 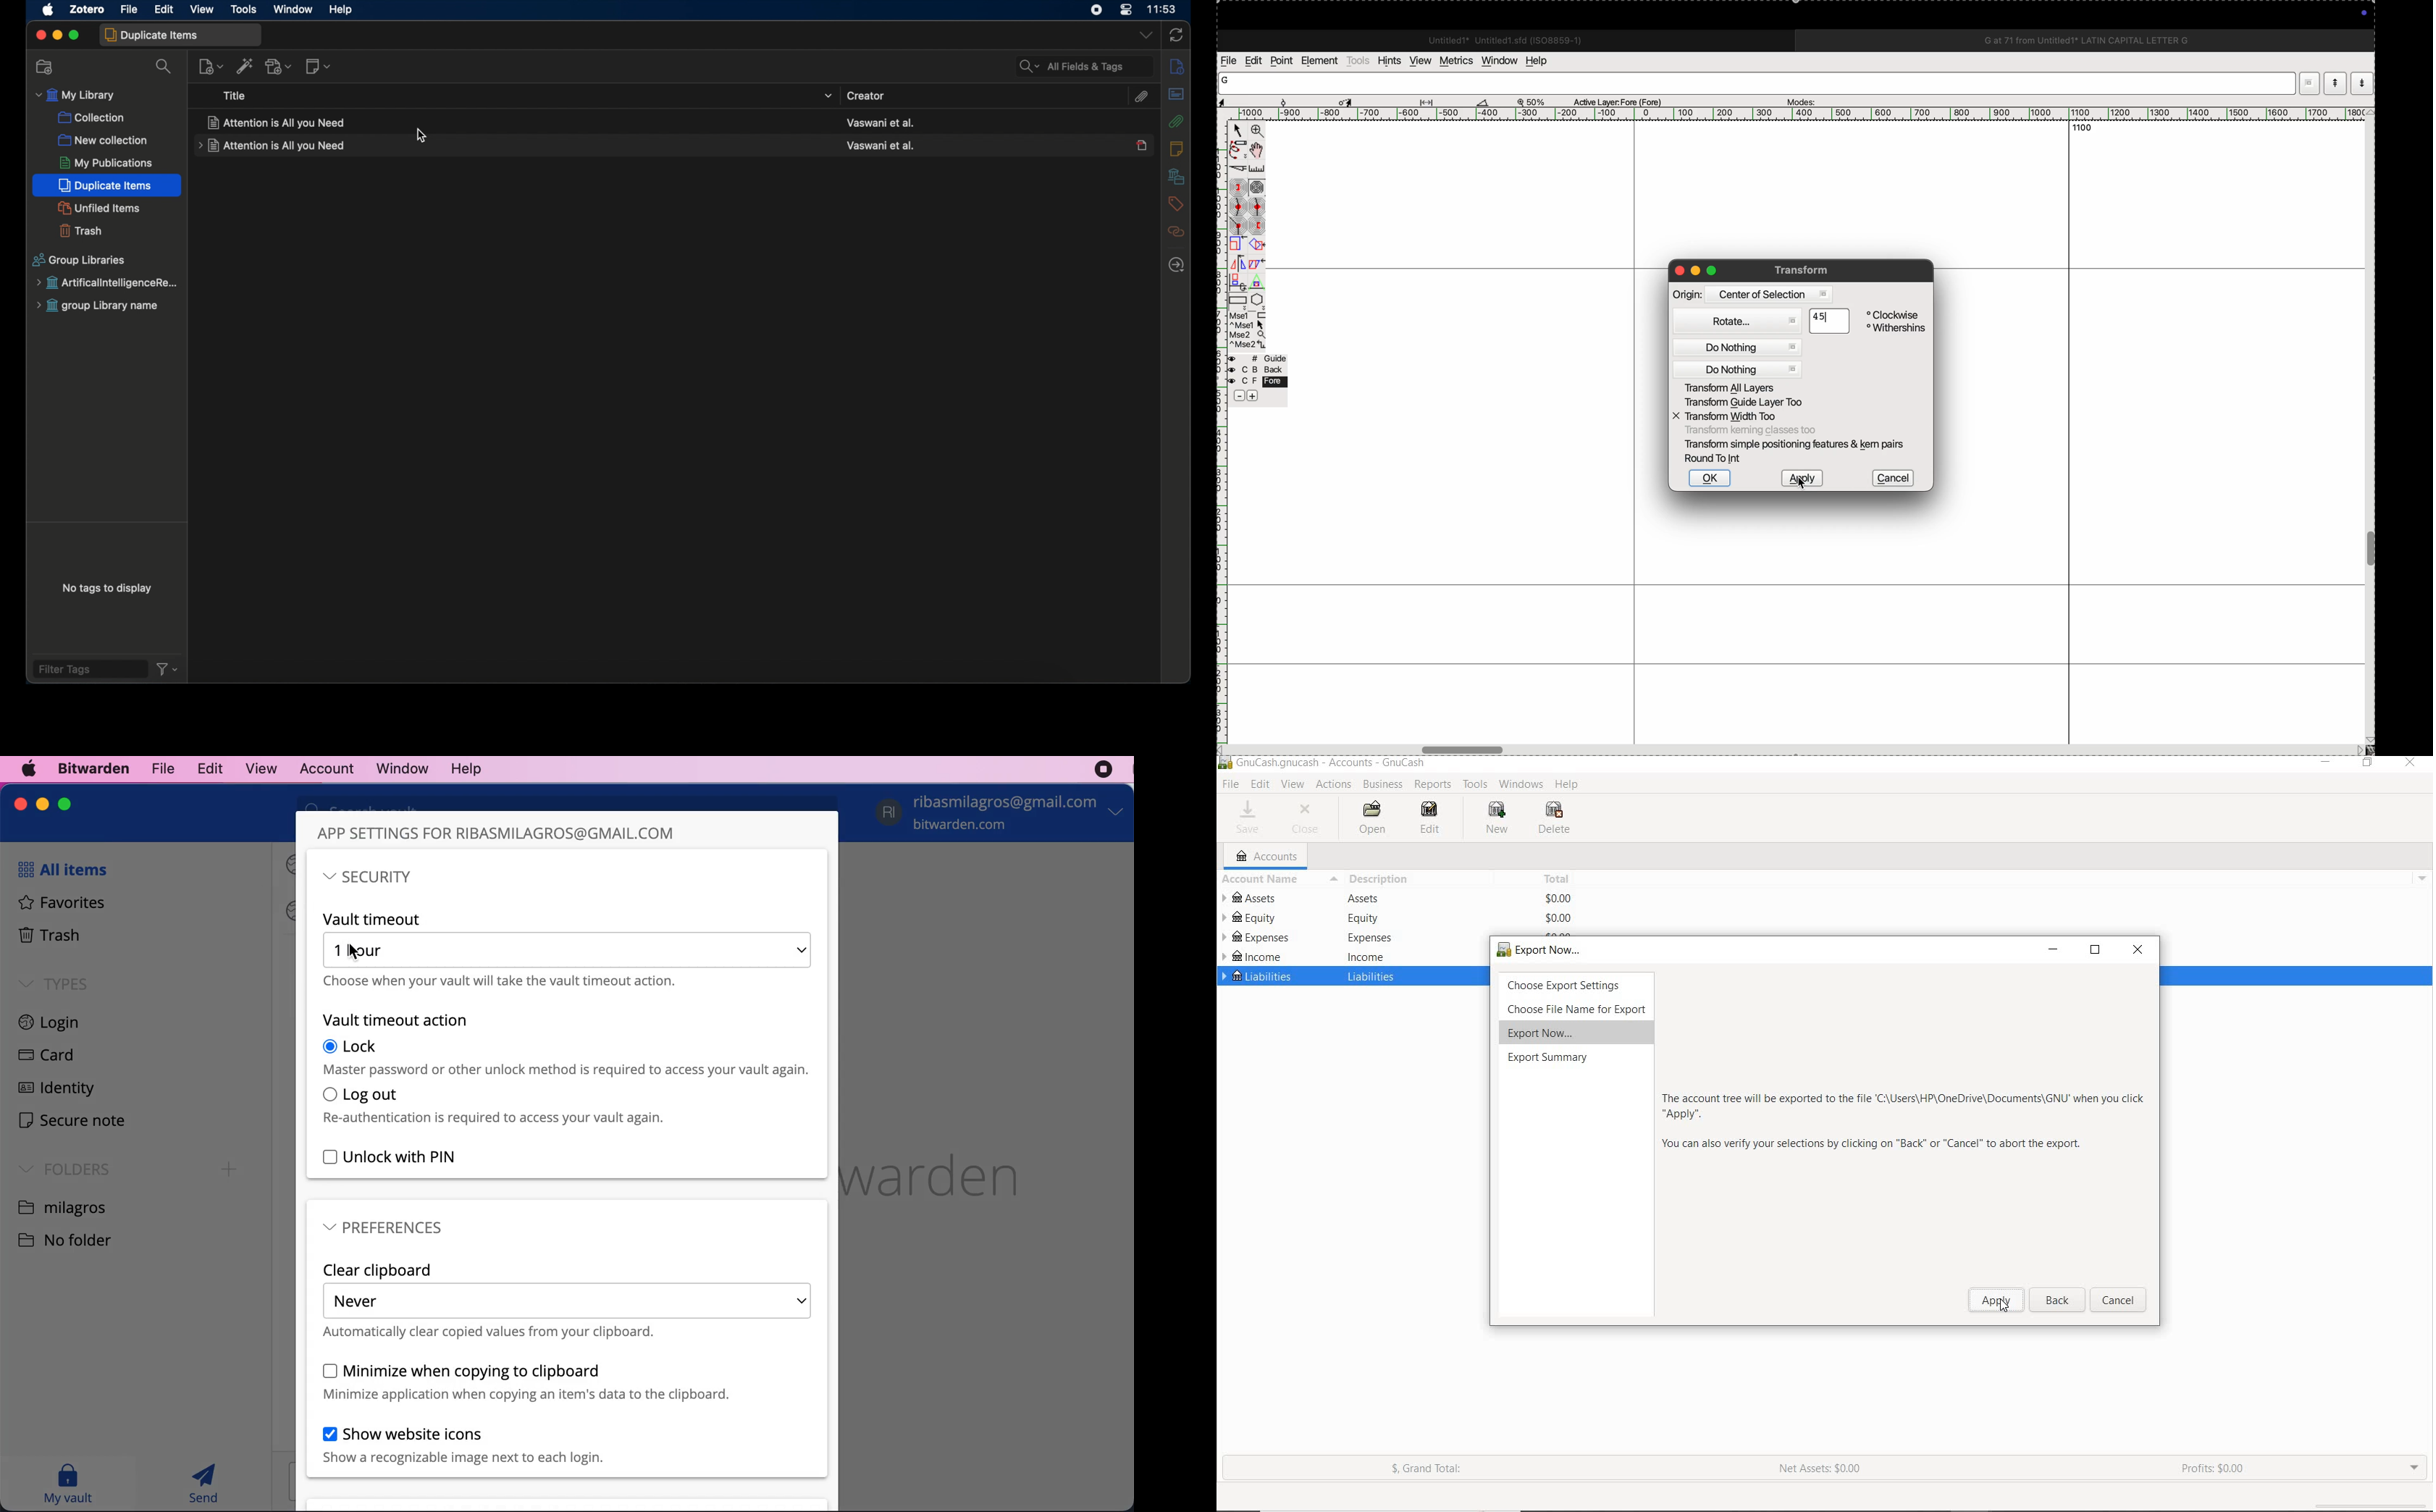 What do you see at coordinates (180, 35) in the screenshot?
I see `duplicate items tab` at bounding box center [180, 35].